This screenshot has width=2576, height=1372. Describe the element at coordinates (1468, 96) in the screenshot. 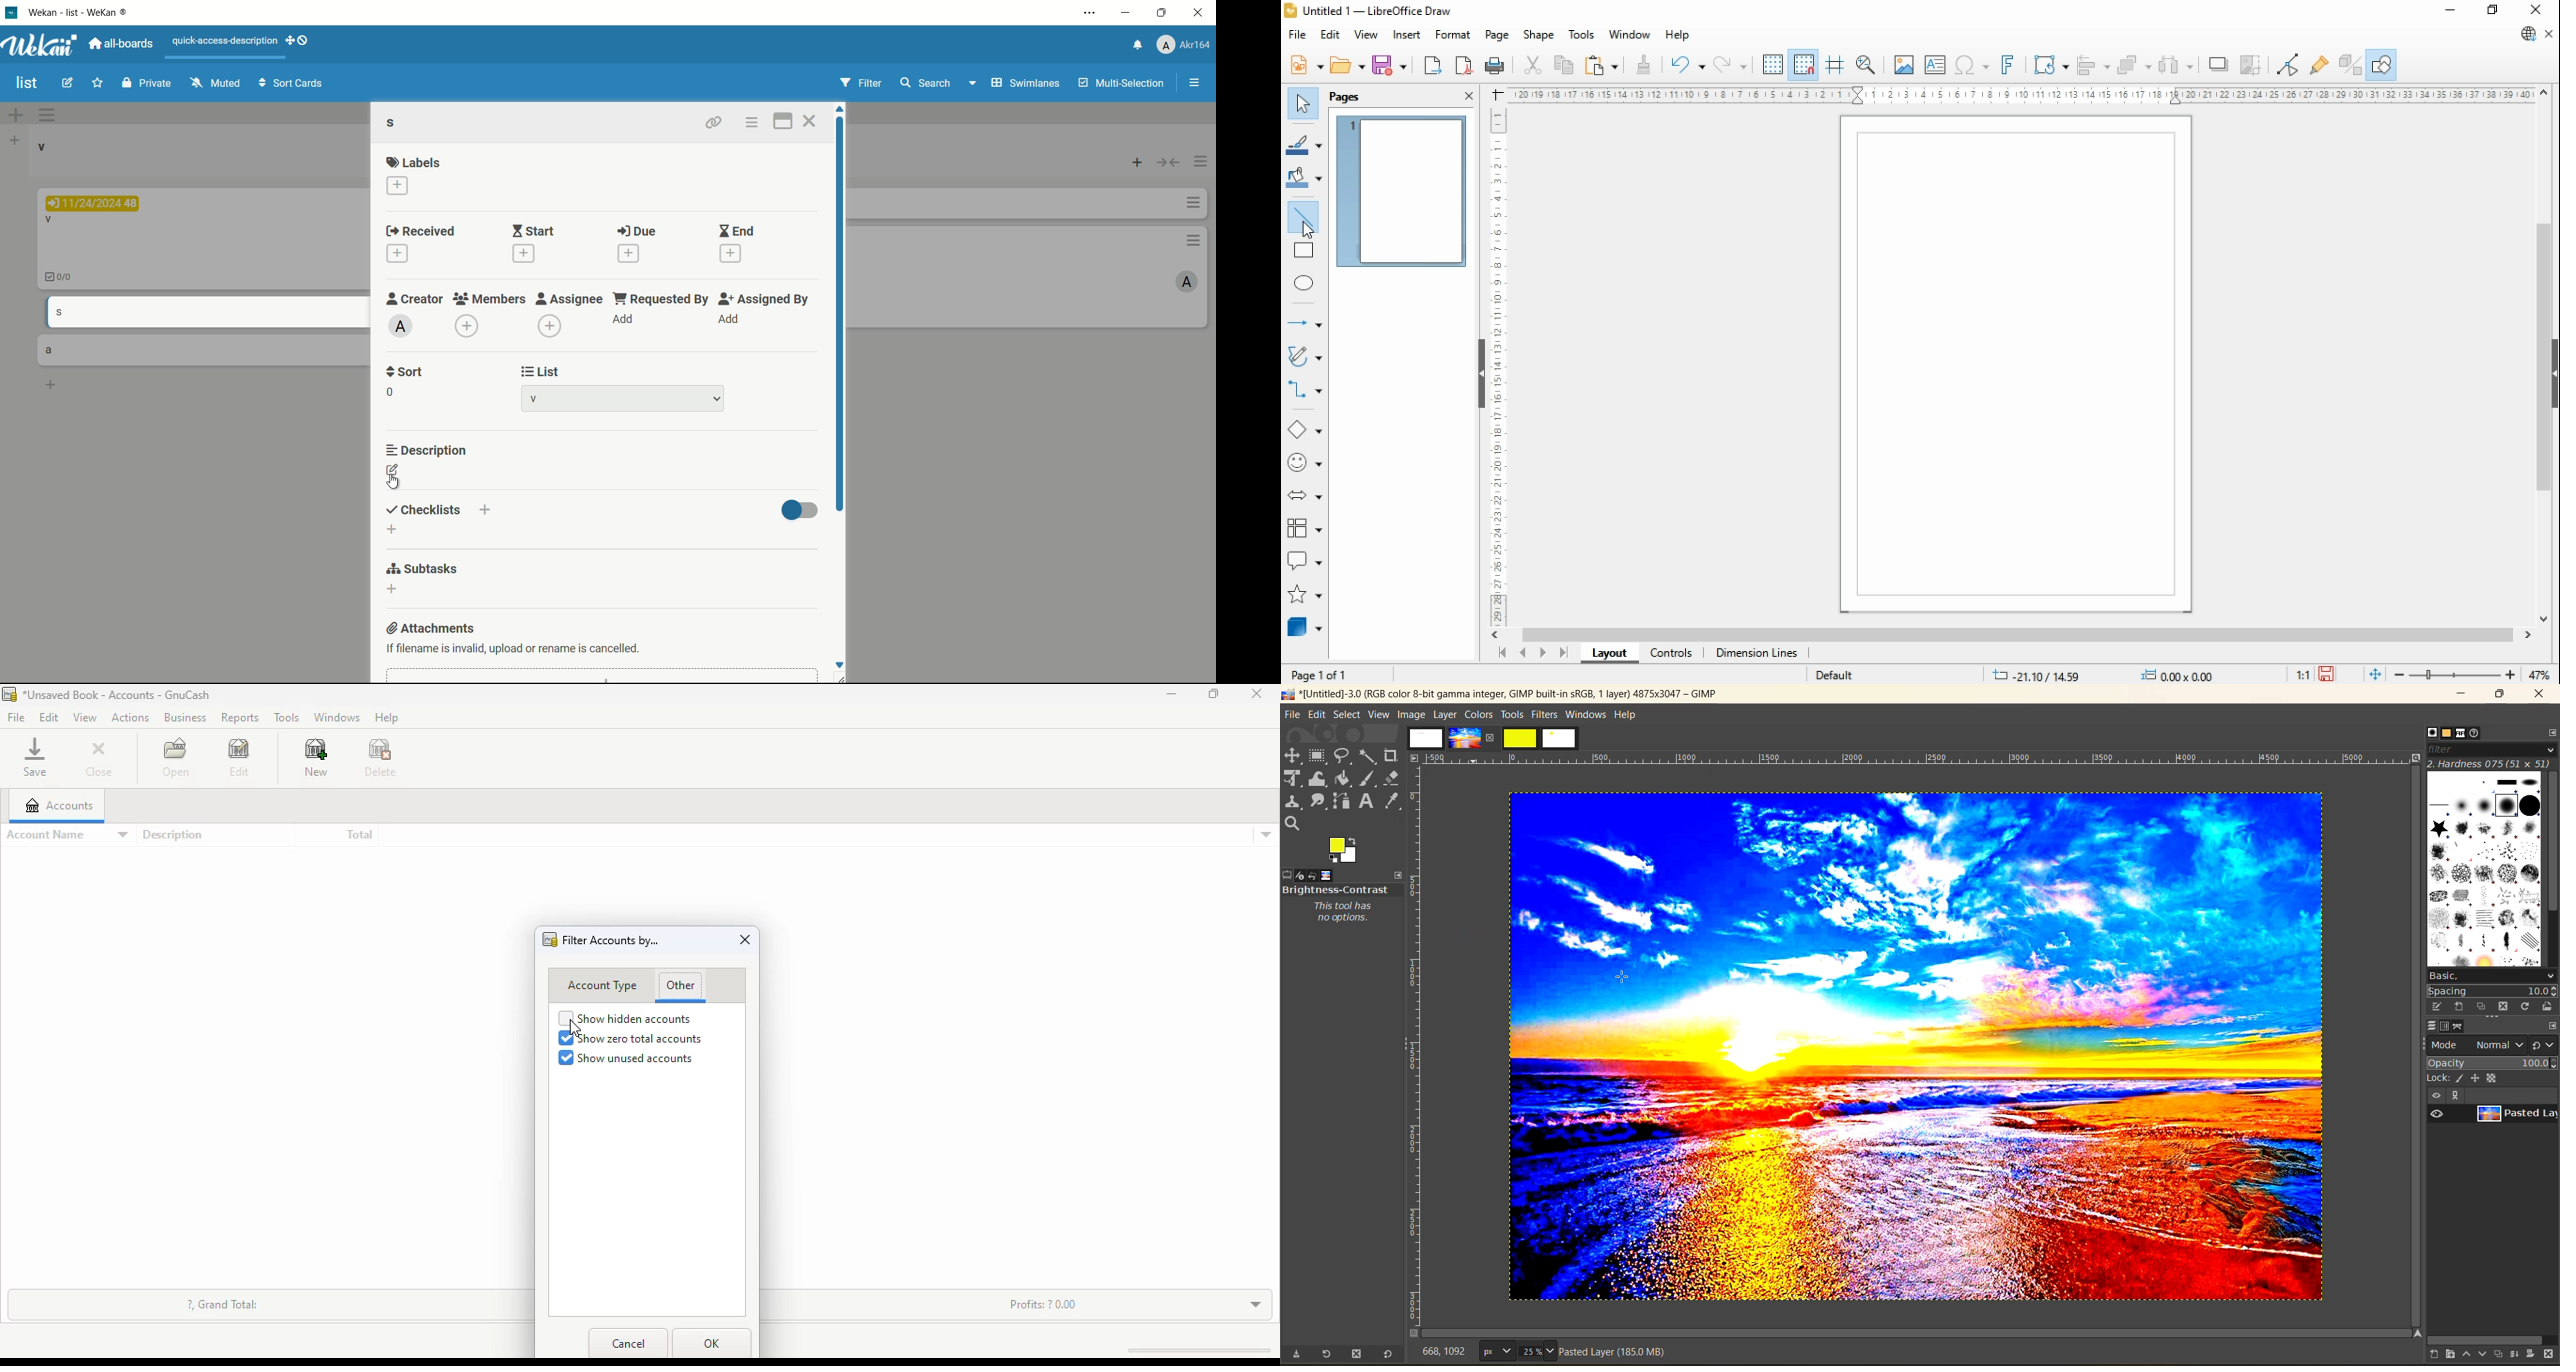

I see `close pane` at that location.